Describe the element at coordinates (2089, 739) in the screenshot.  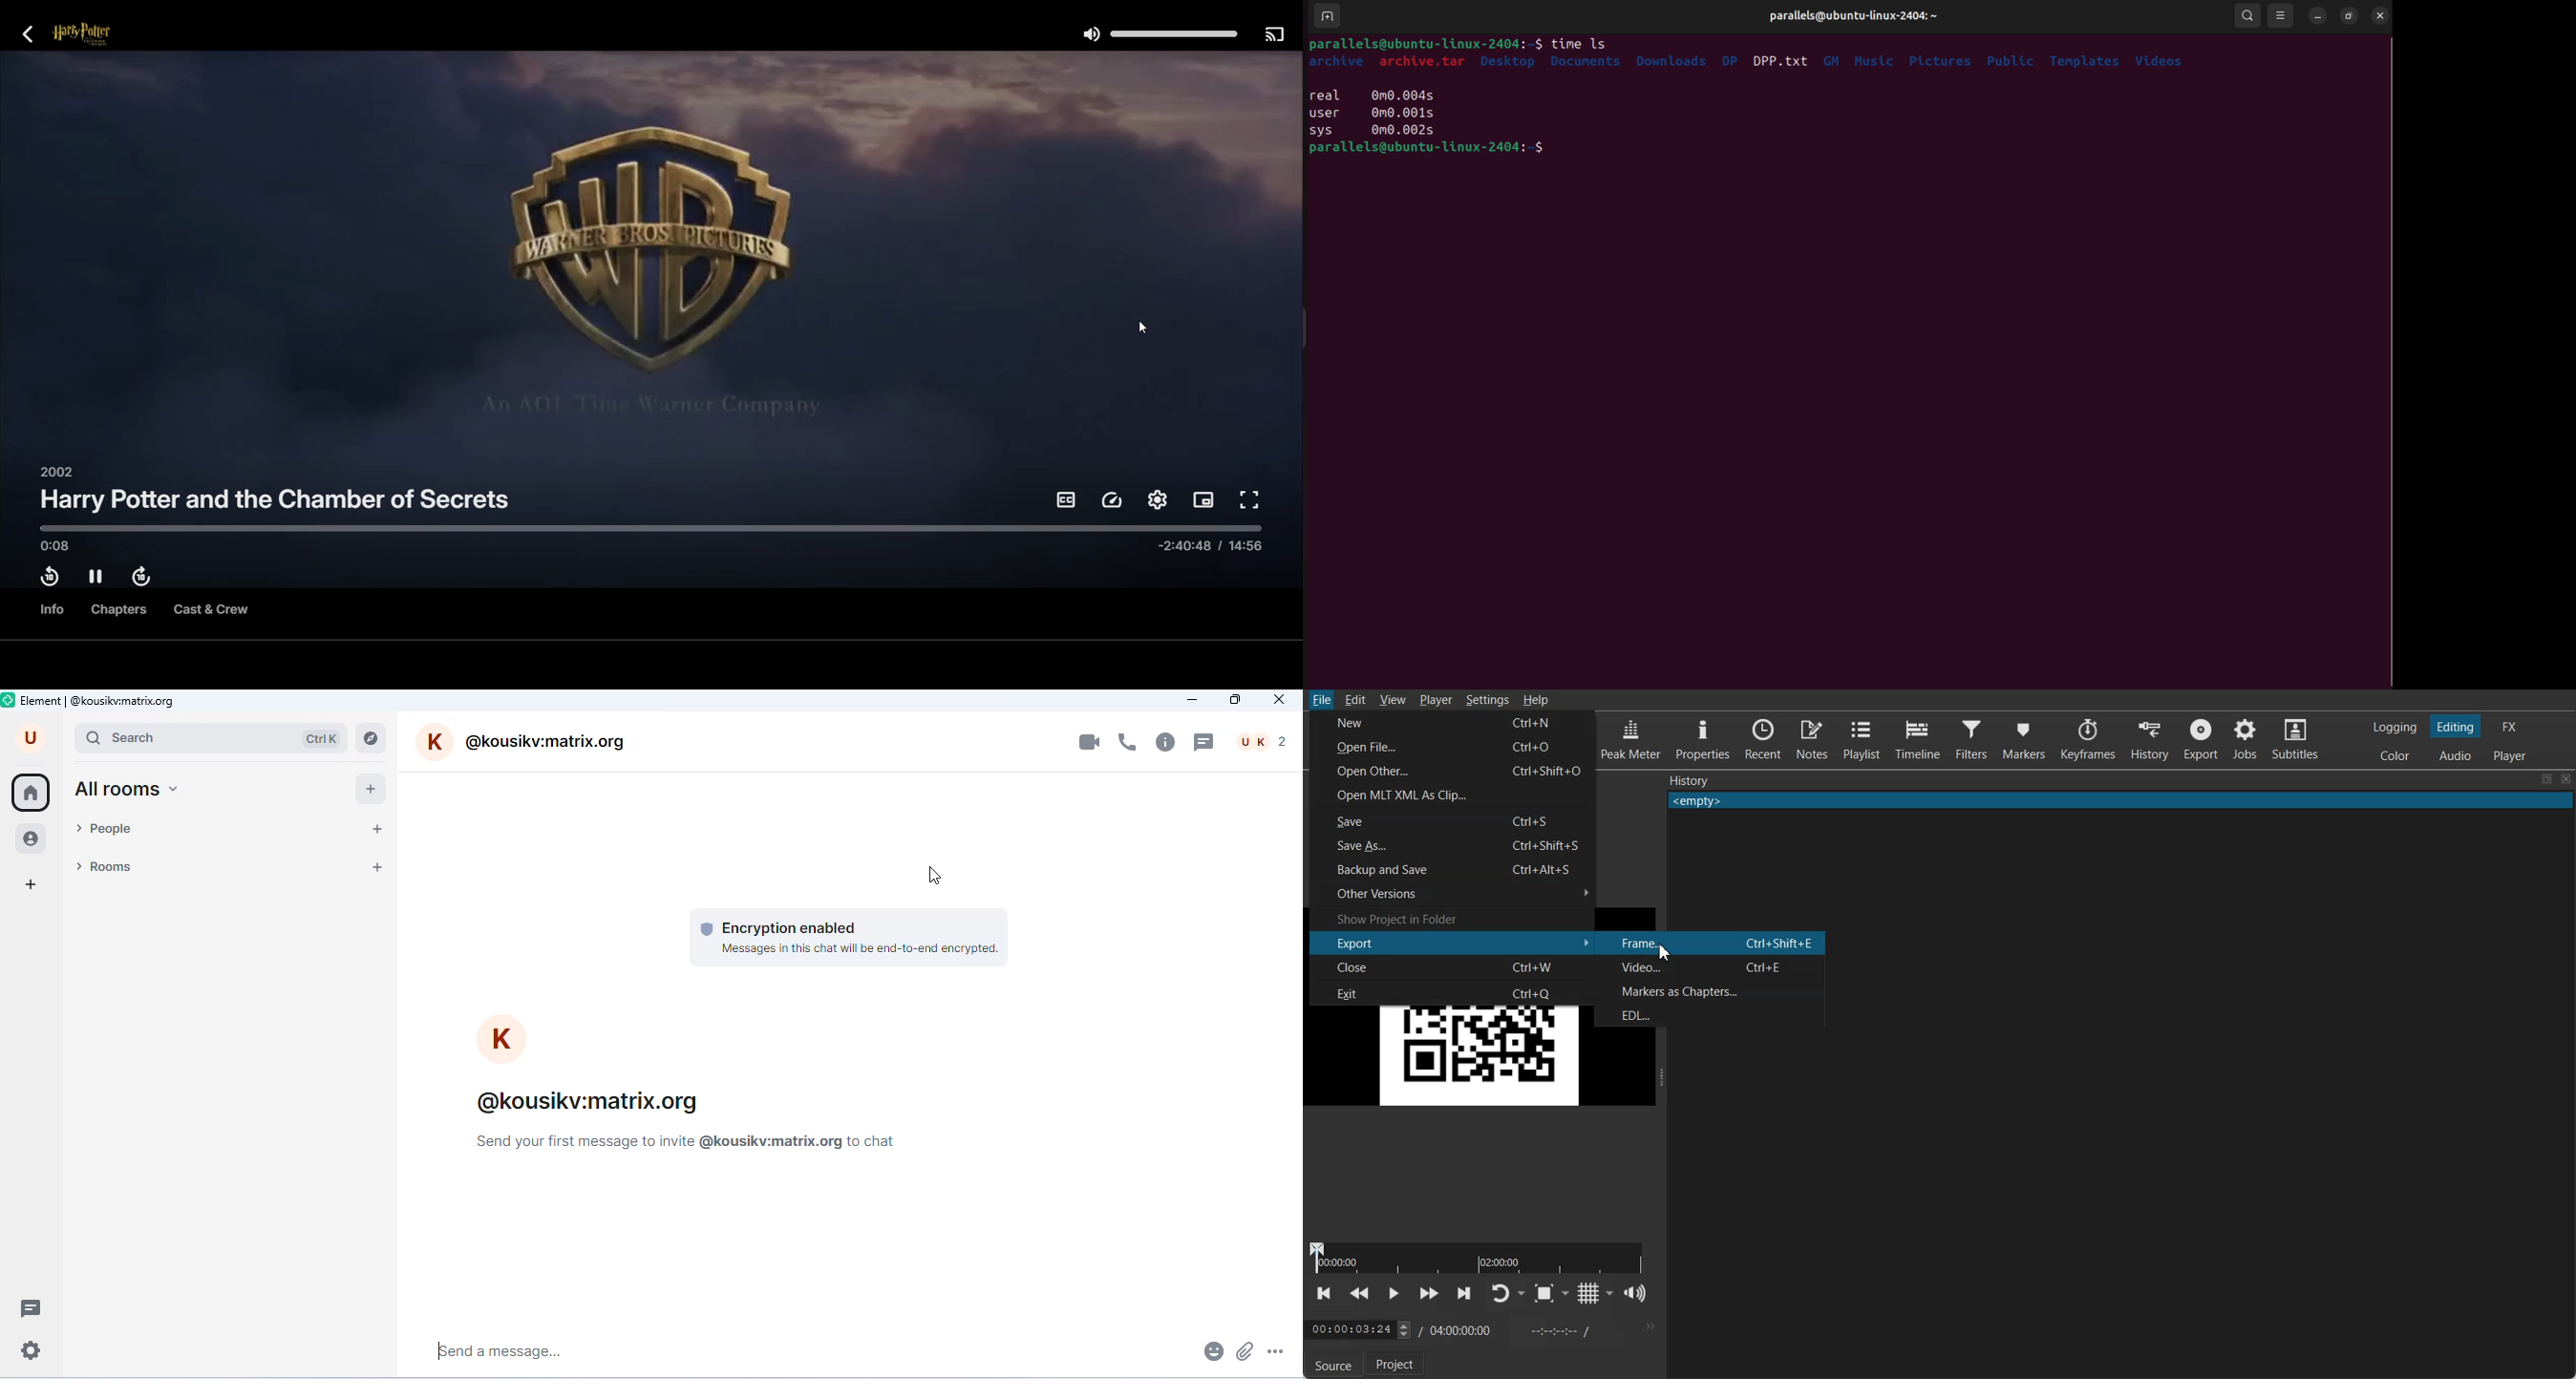
I see `Keyframes` at that location.